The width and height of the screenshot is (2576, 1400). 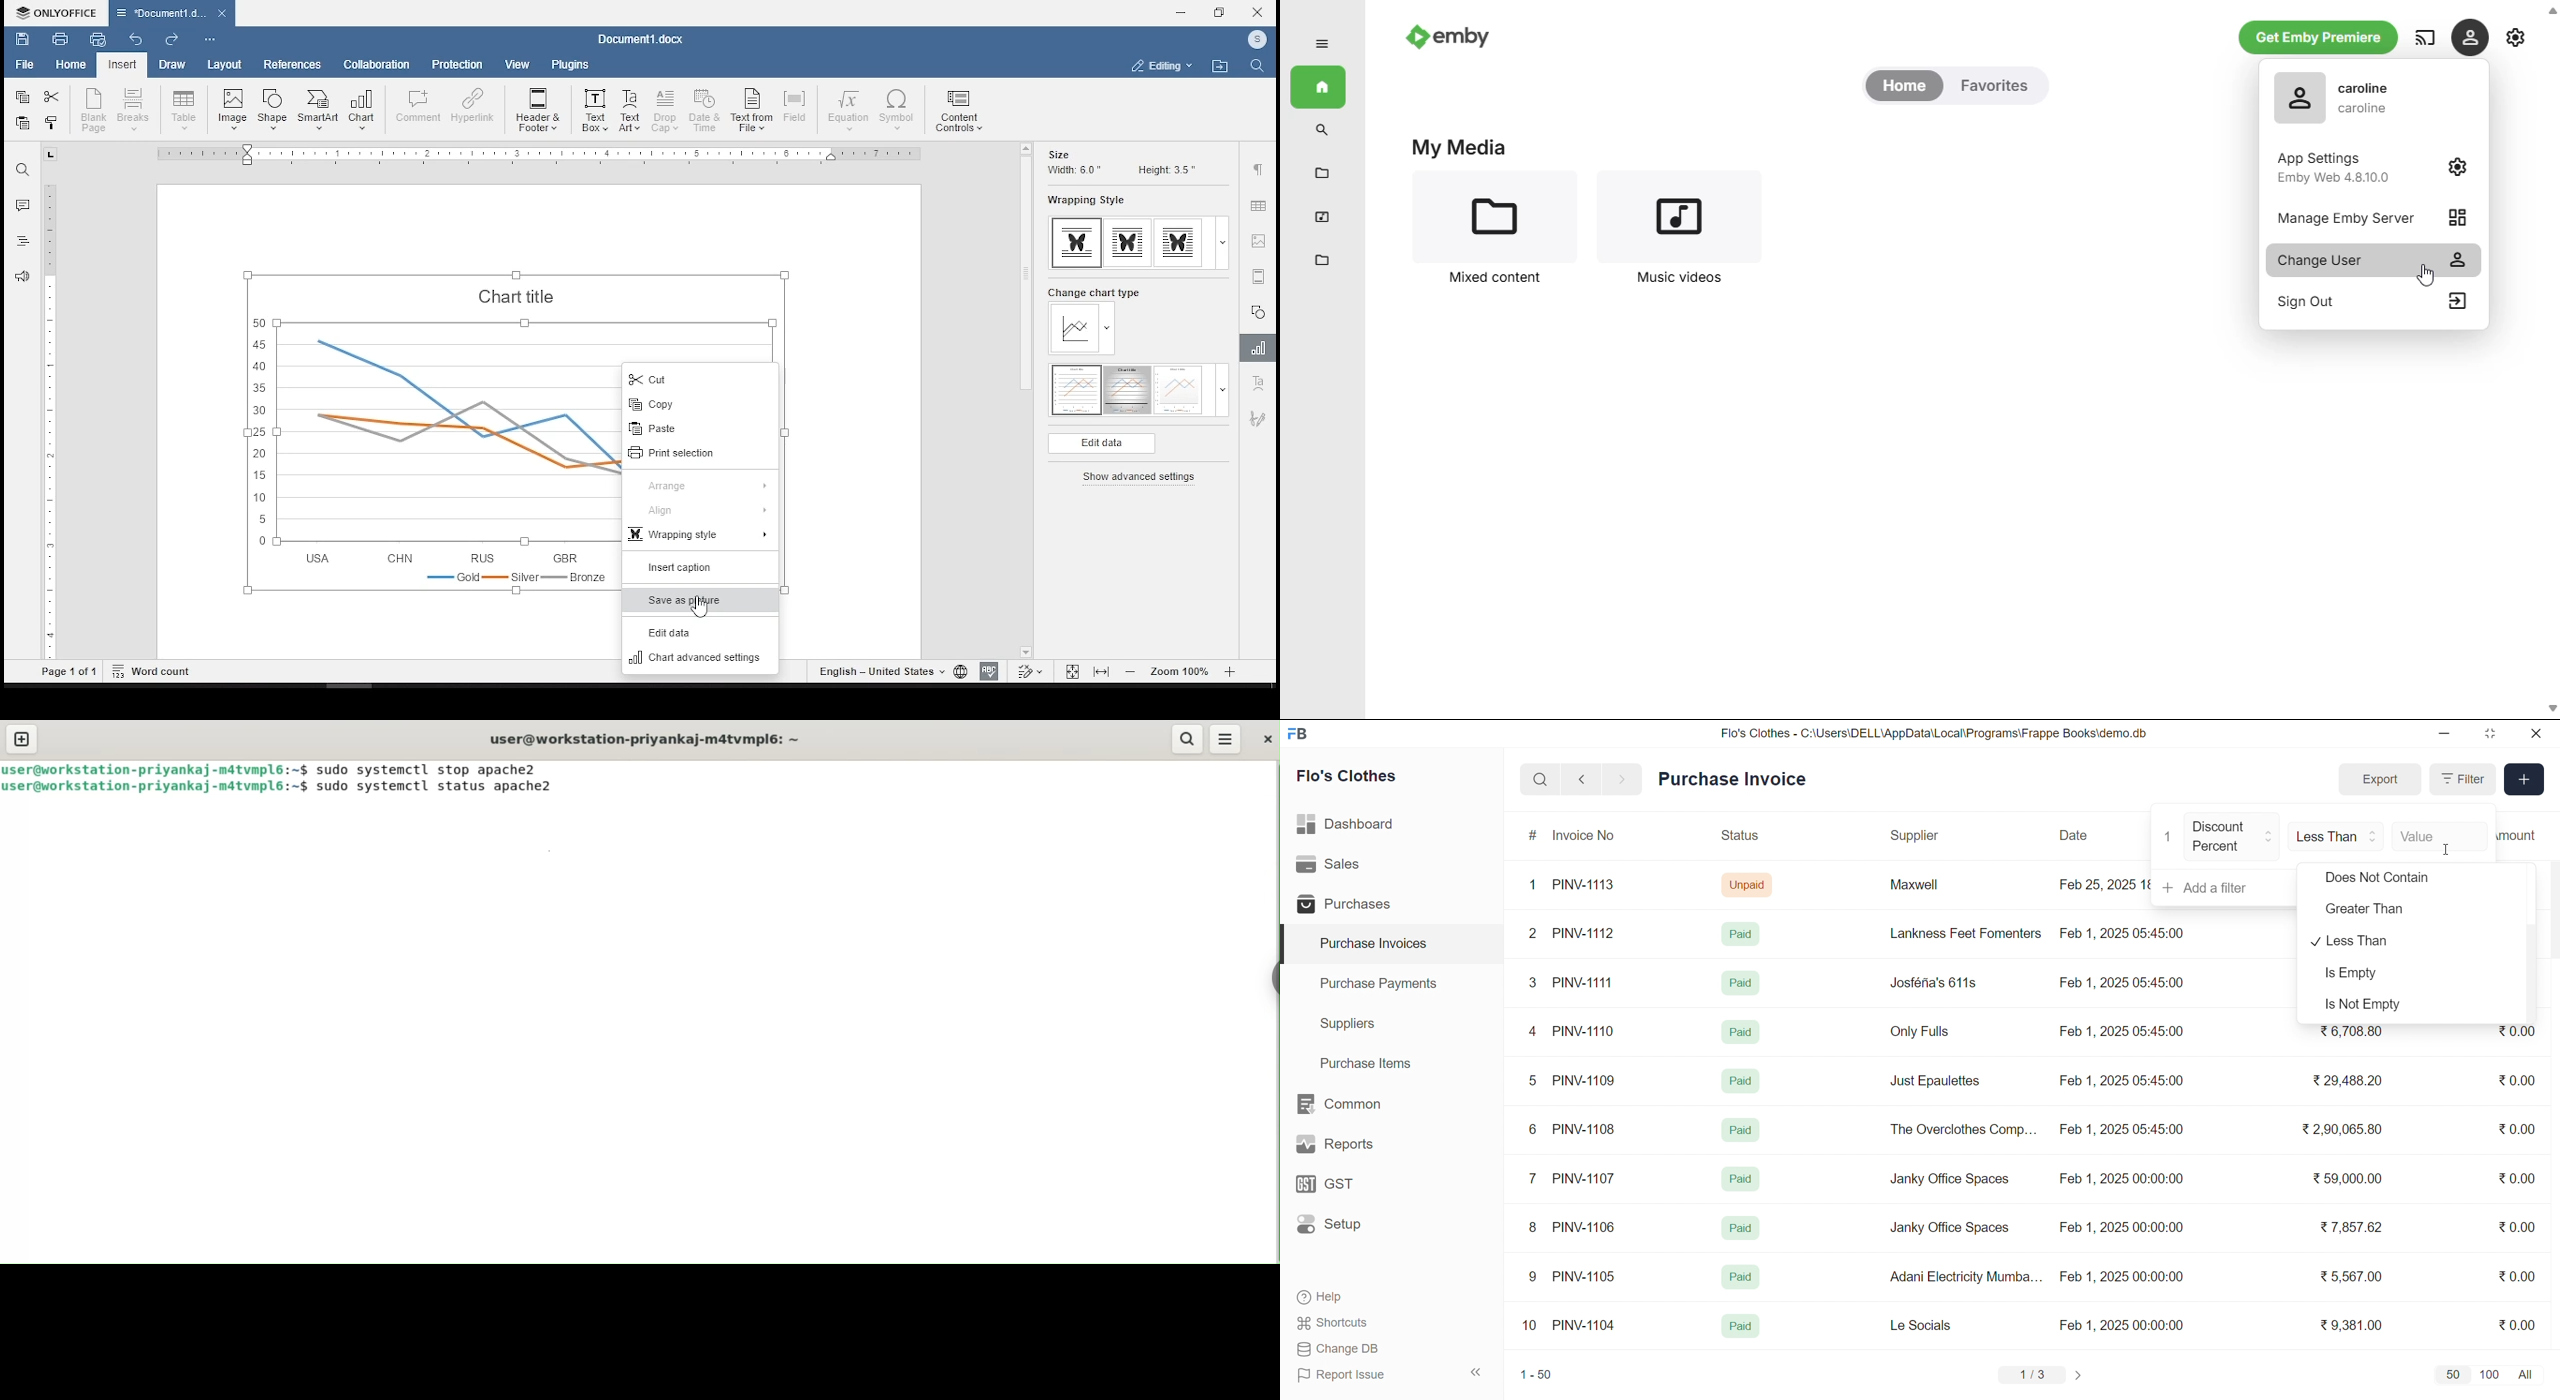 What do you see at coordinates (1288, 945) in the screenshot?
I see `selected` at bounding box center [1288, 945].